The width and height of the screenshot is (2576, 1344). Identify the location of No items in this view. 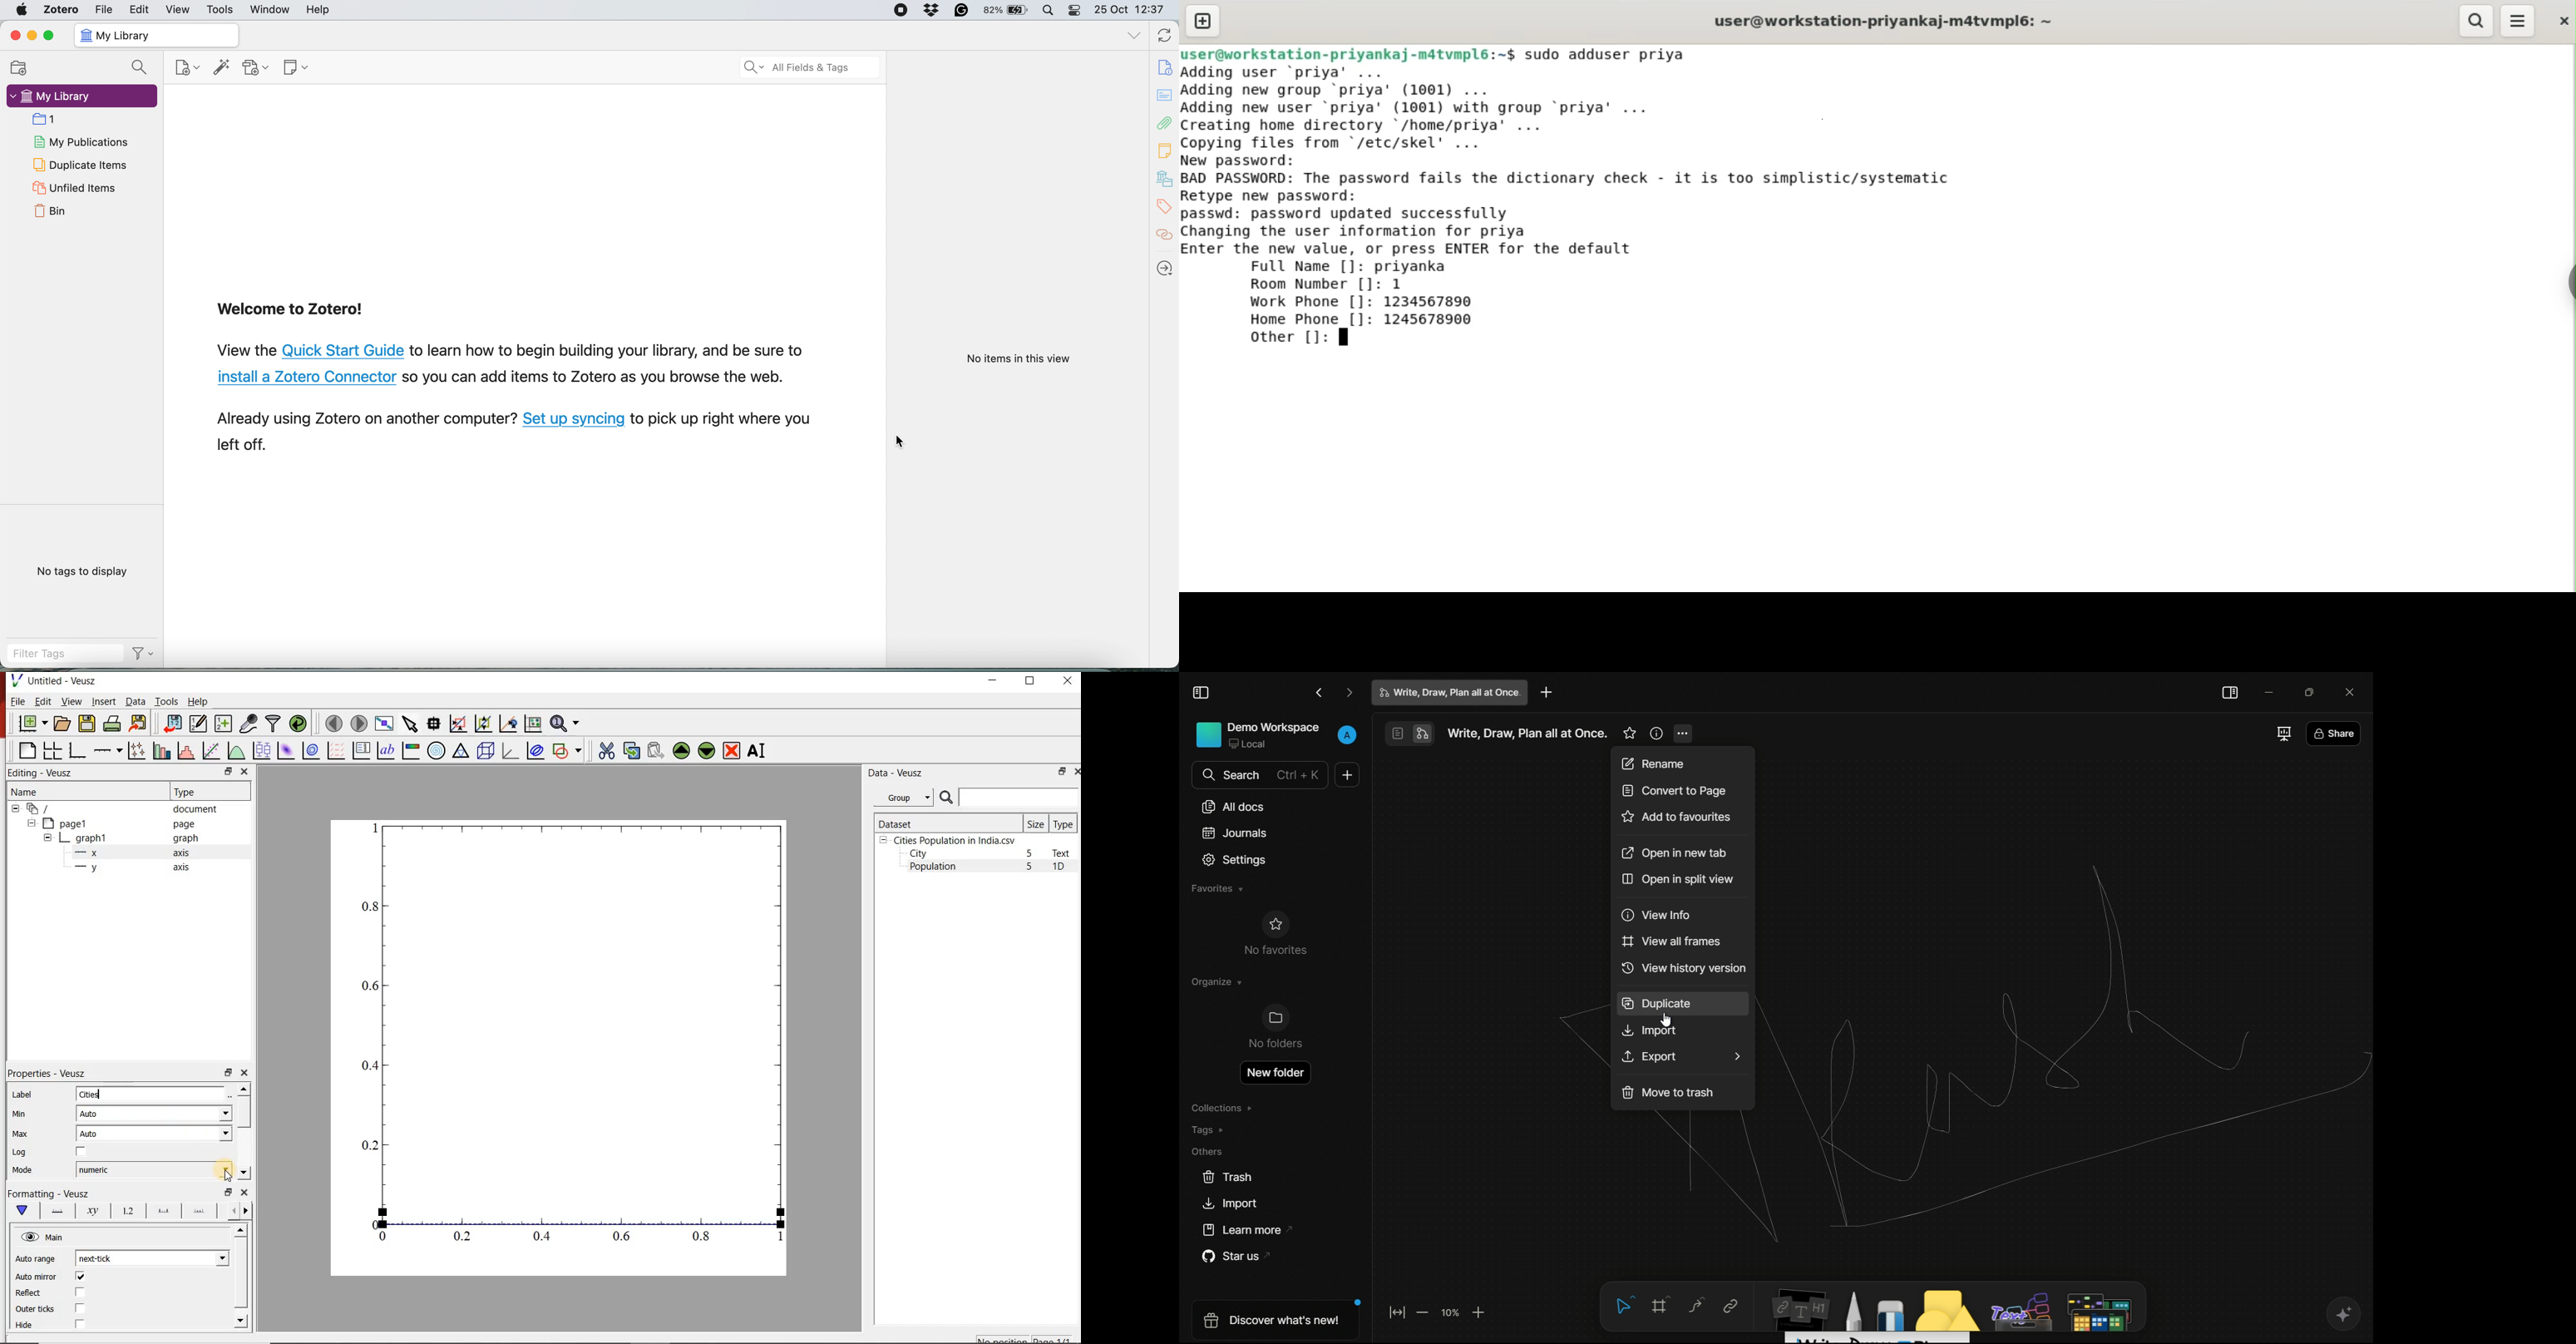
(1020, 359).